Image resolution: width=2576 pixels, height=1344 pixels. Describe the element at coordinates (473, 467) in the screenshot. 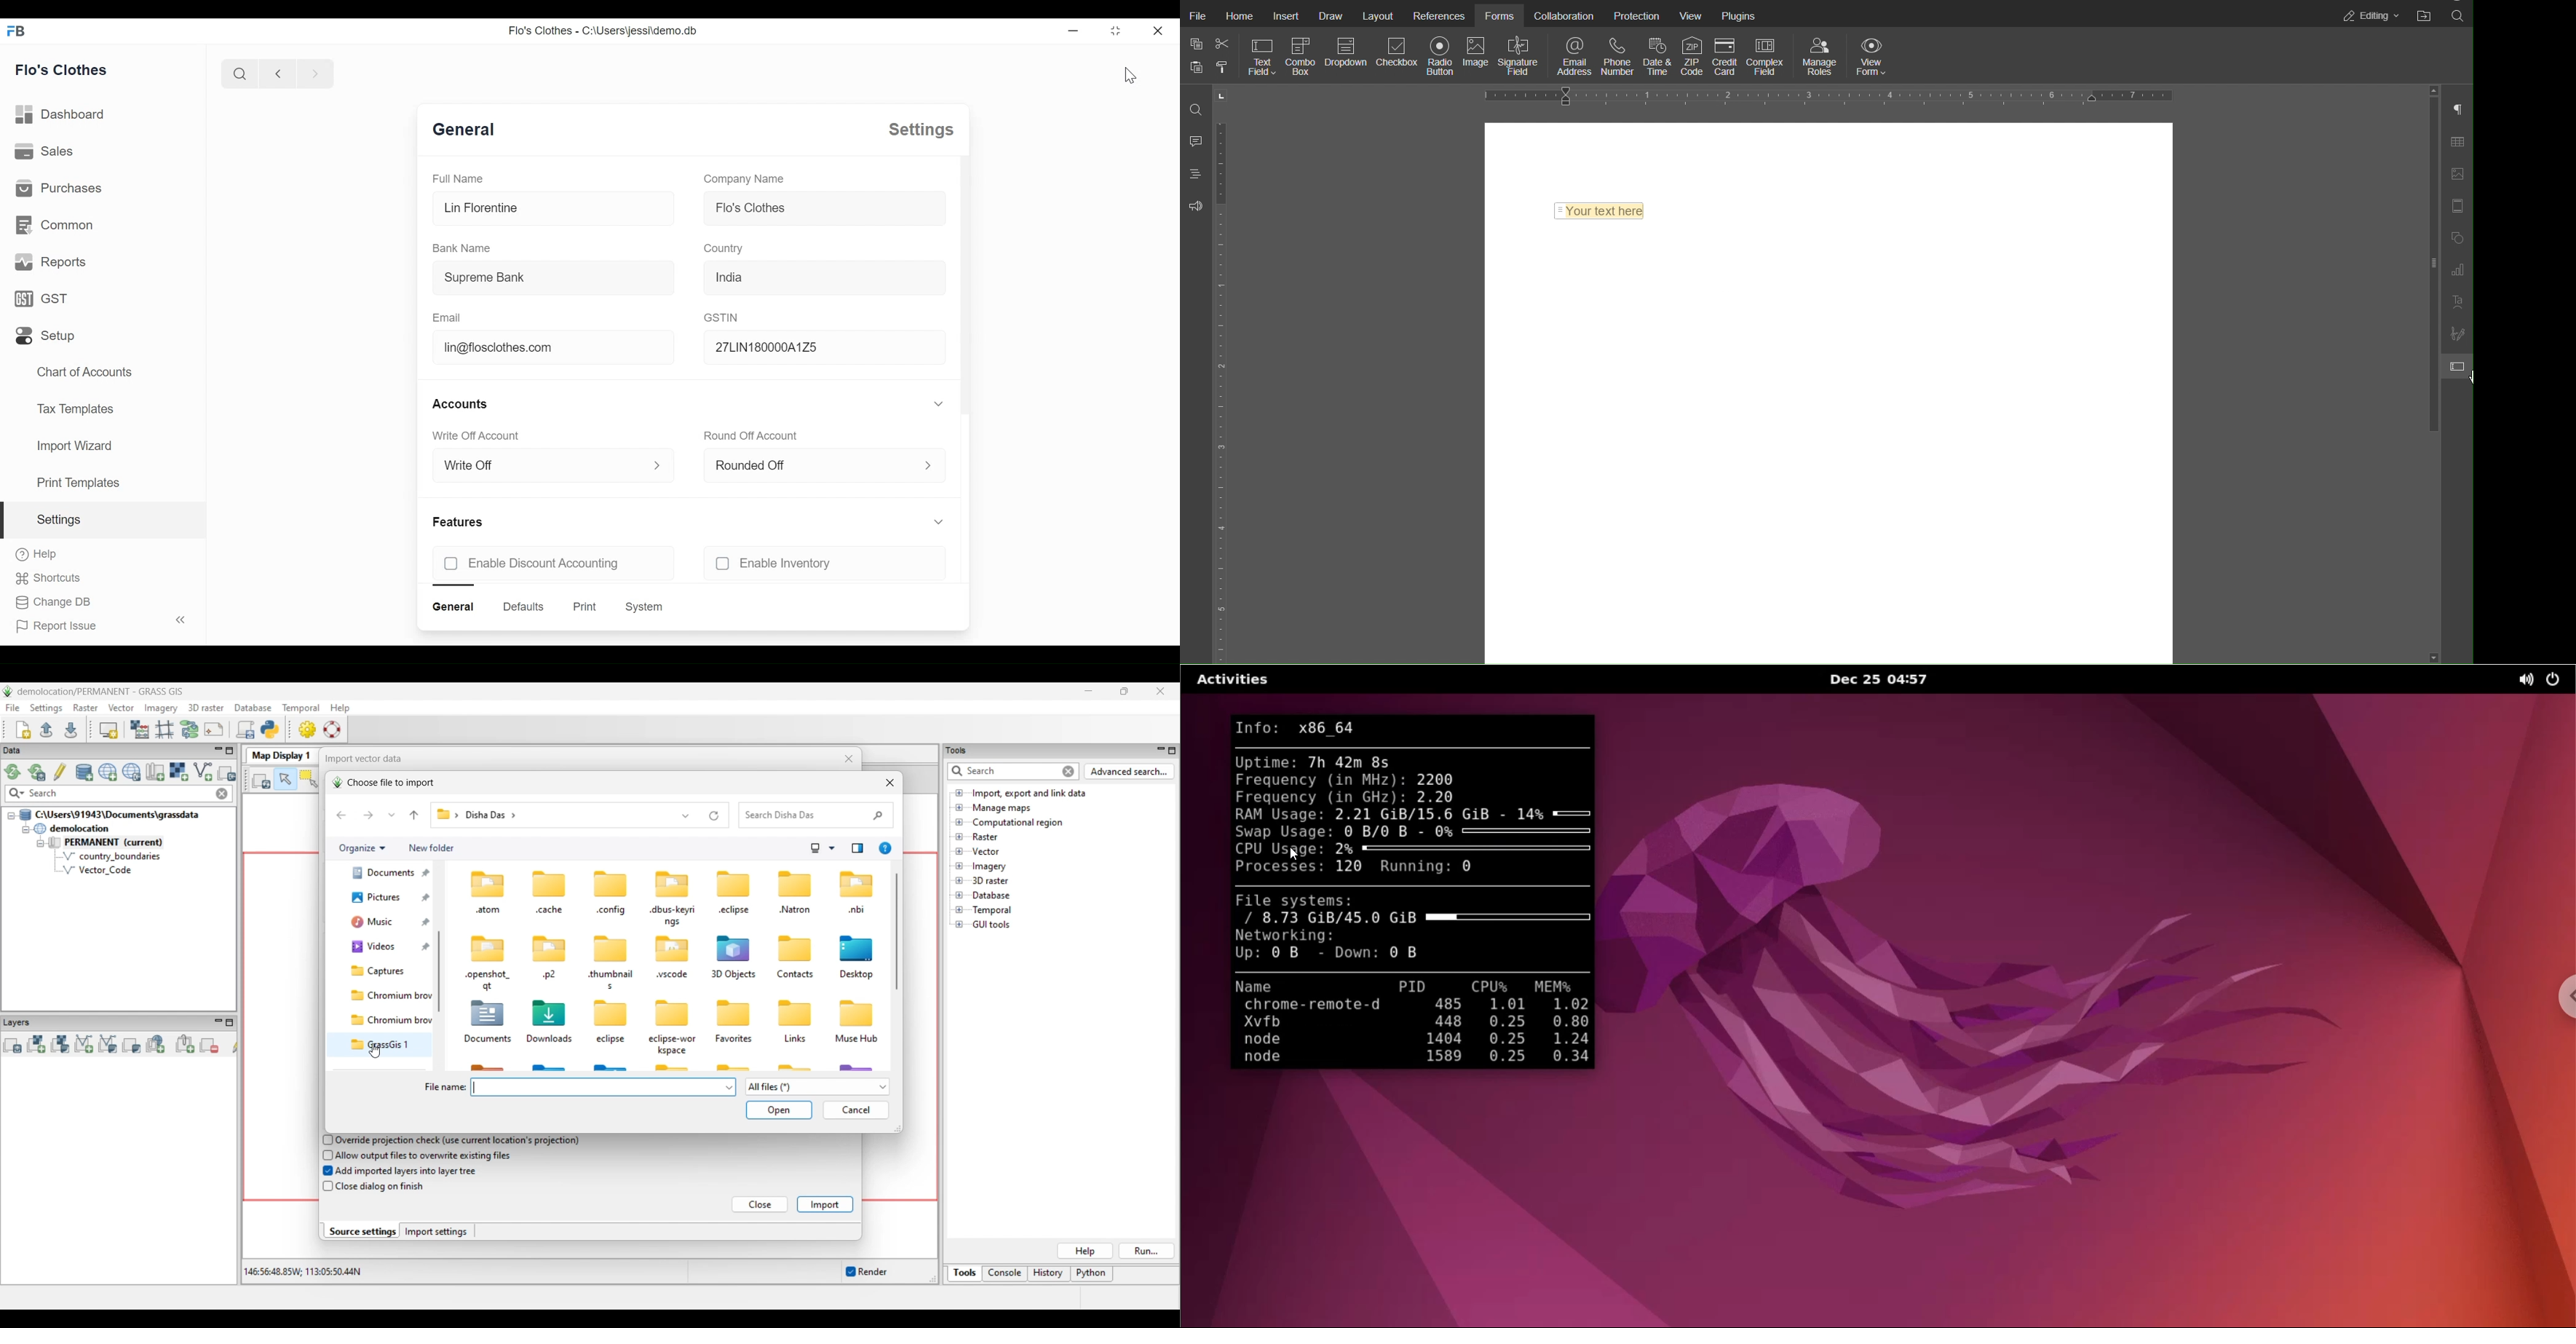

I see `Write Off` at that location.